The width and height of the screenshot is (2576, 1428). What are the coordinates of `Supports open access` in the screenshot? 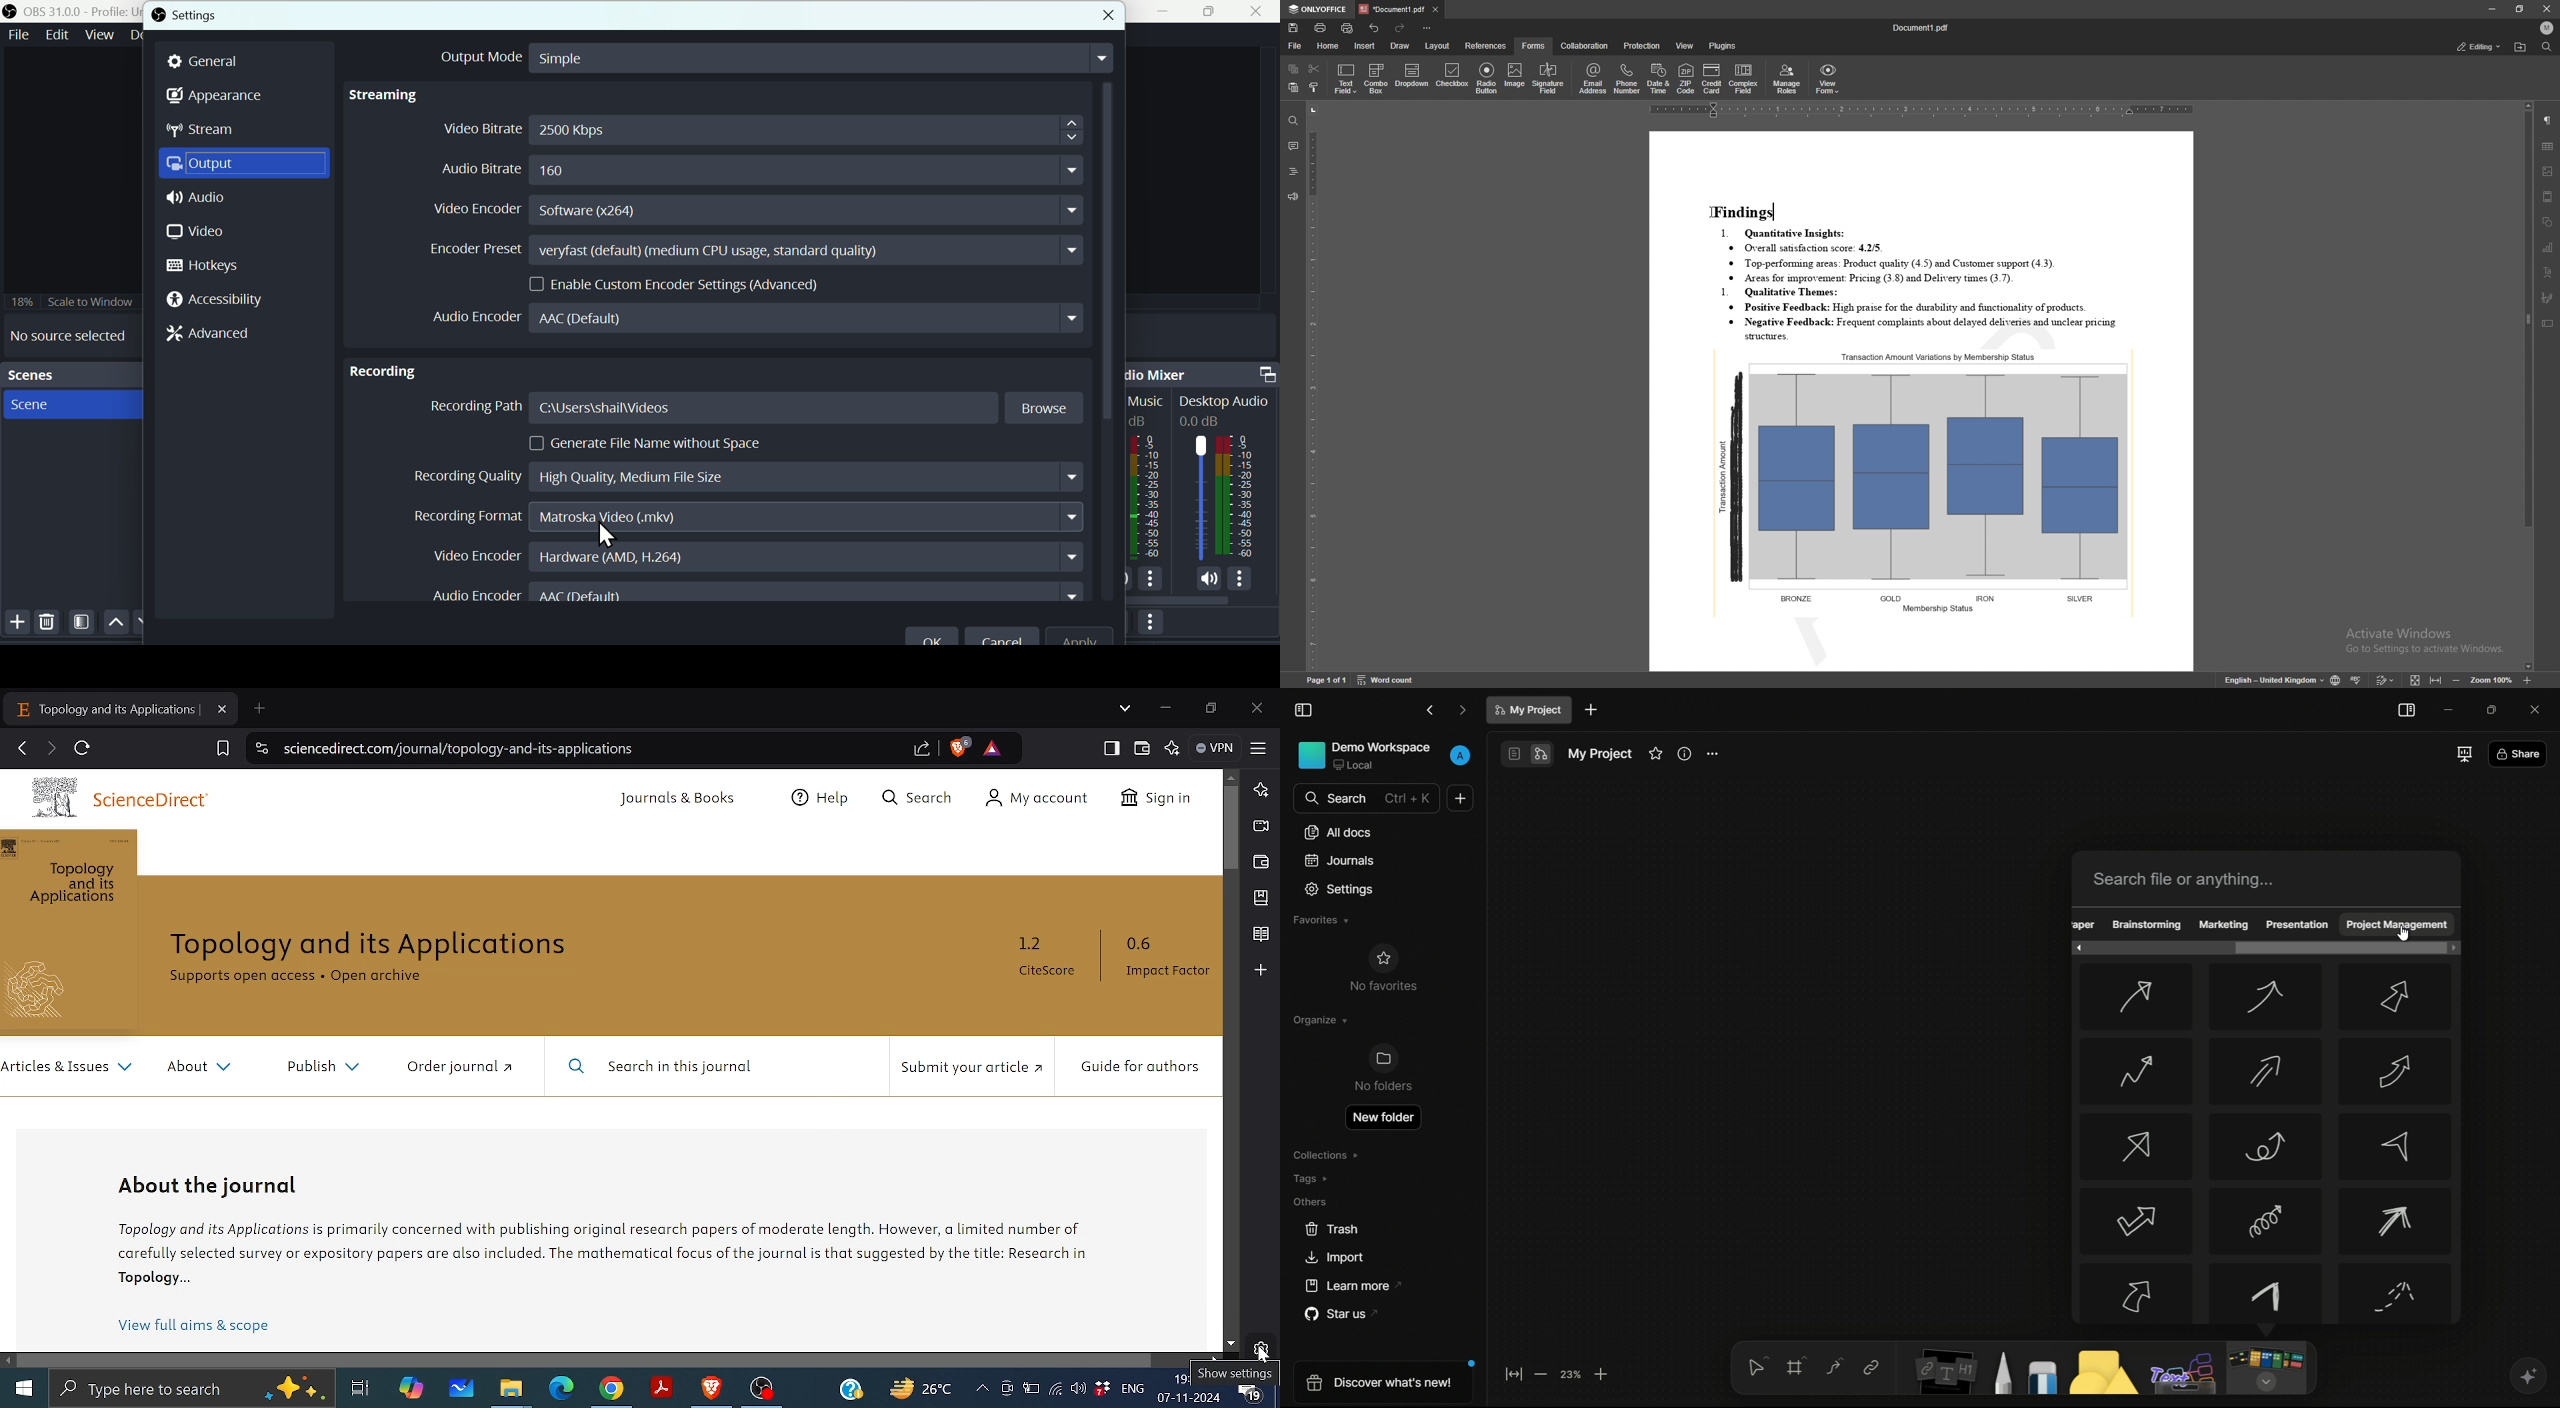 It's located at (239, 977).